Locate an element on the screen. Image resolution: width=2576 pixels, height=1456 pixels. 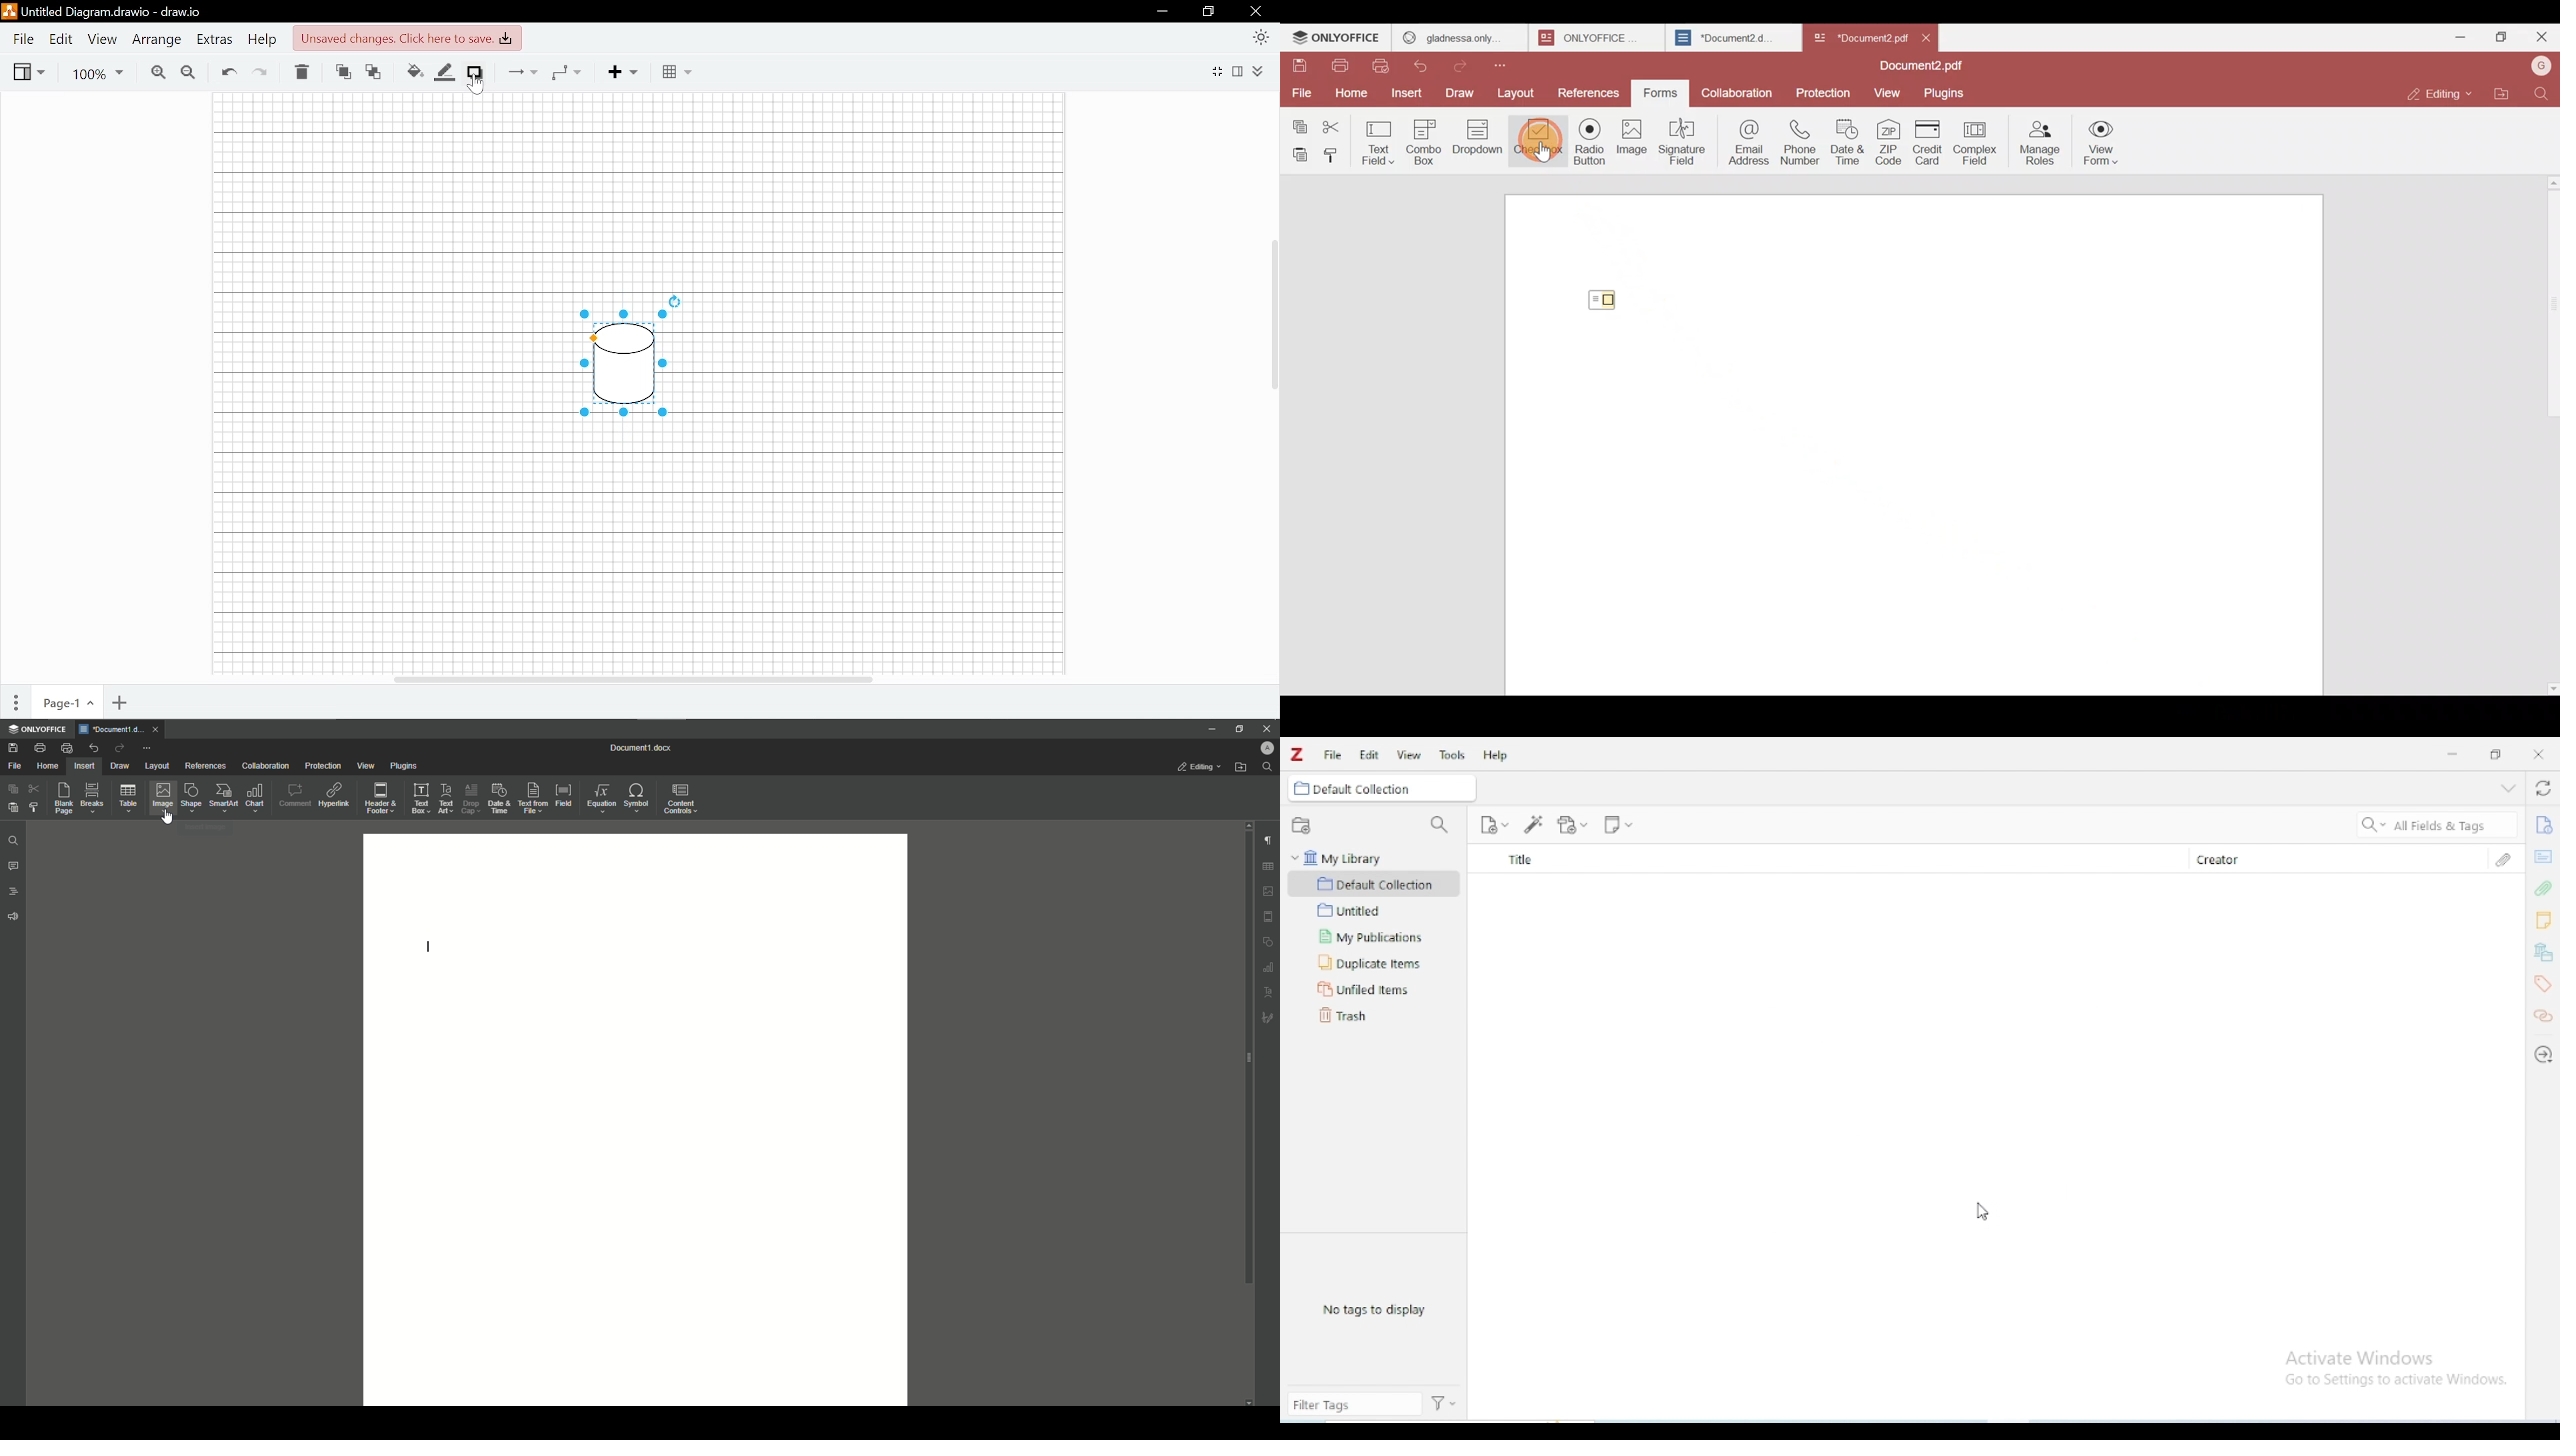
Current diagram is located at coordinates (616, 362).